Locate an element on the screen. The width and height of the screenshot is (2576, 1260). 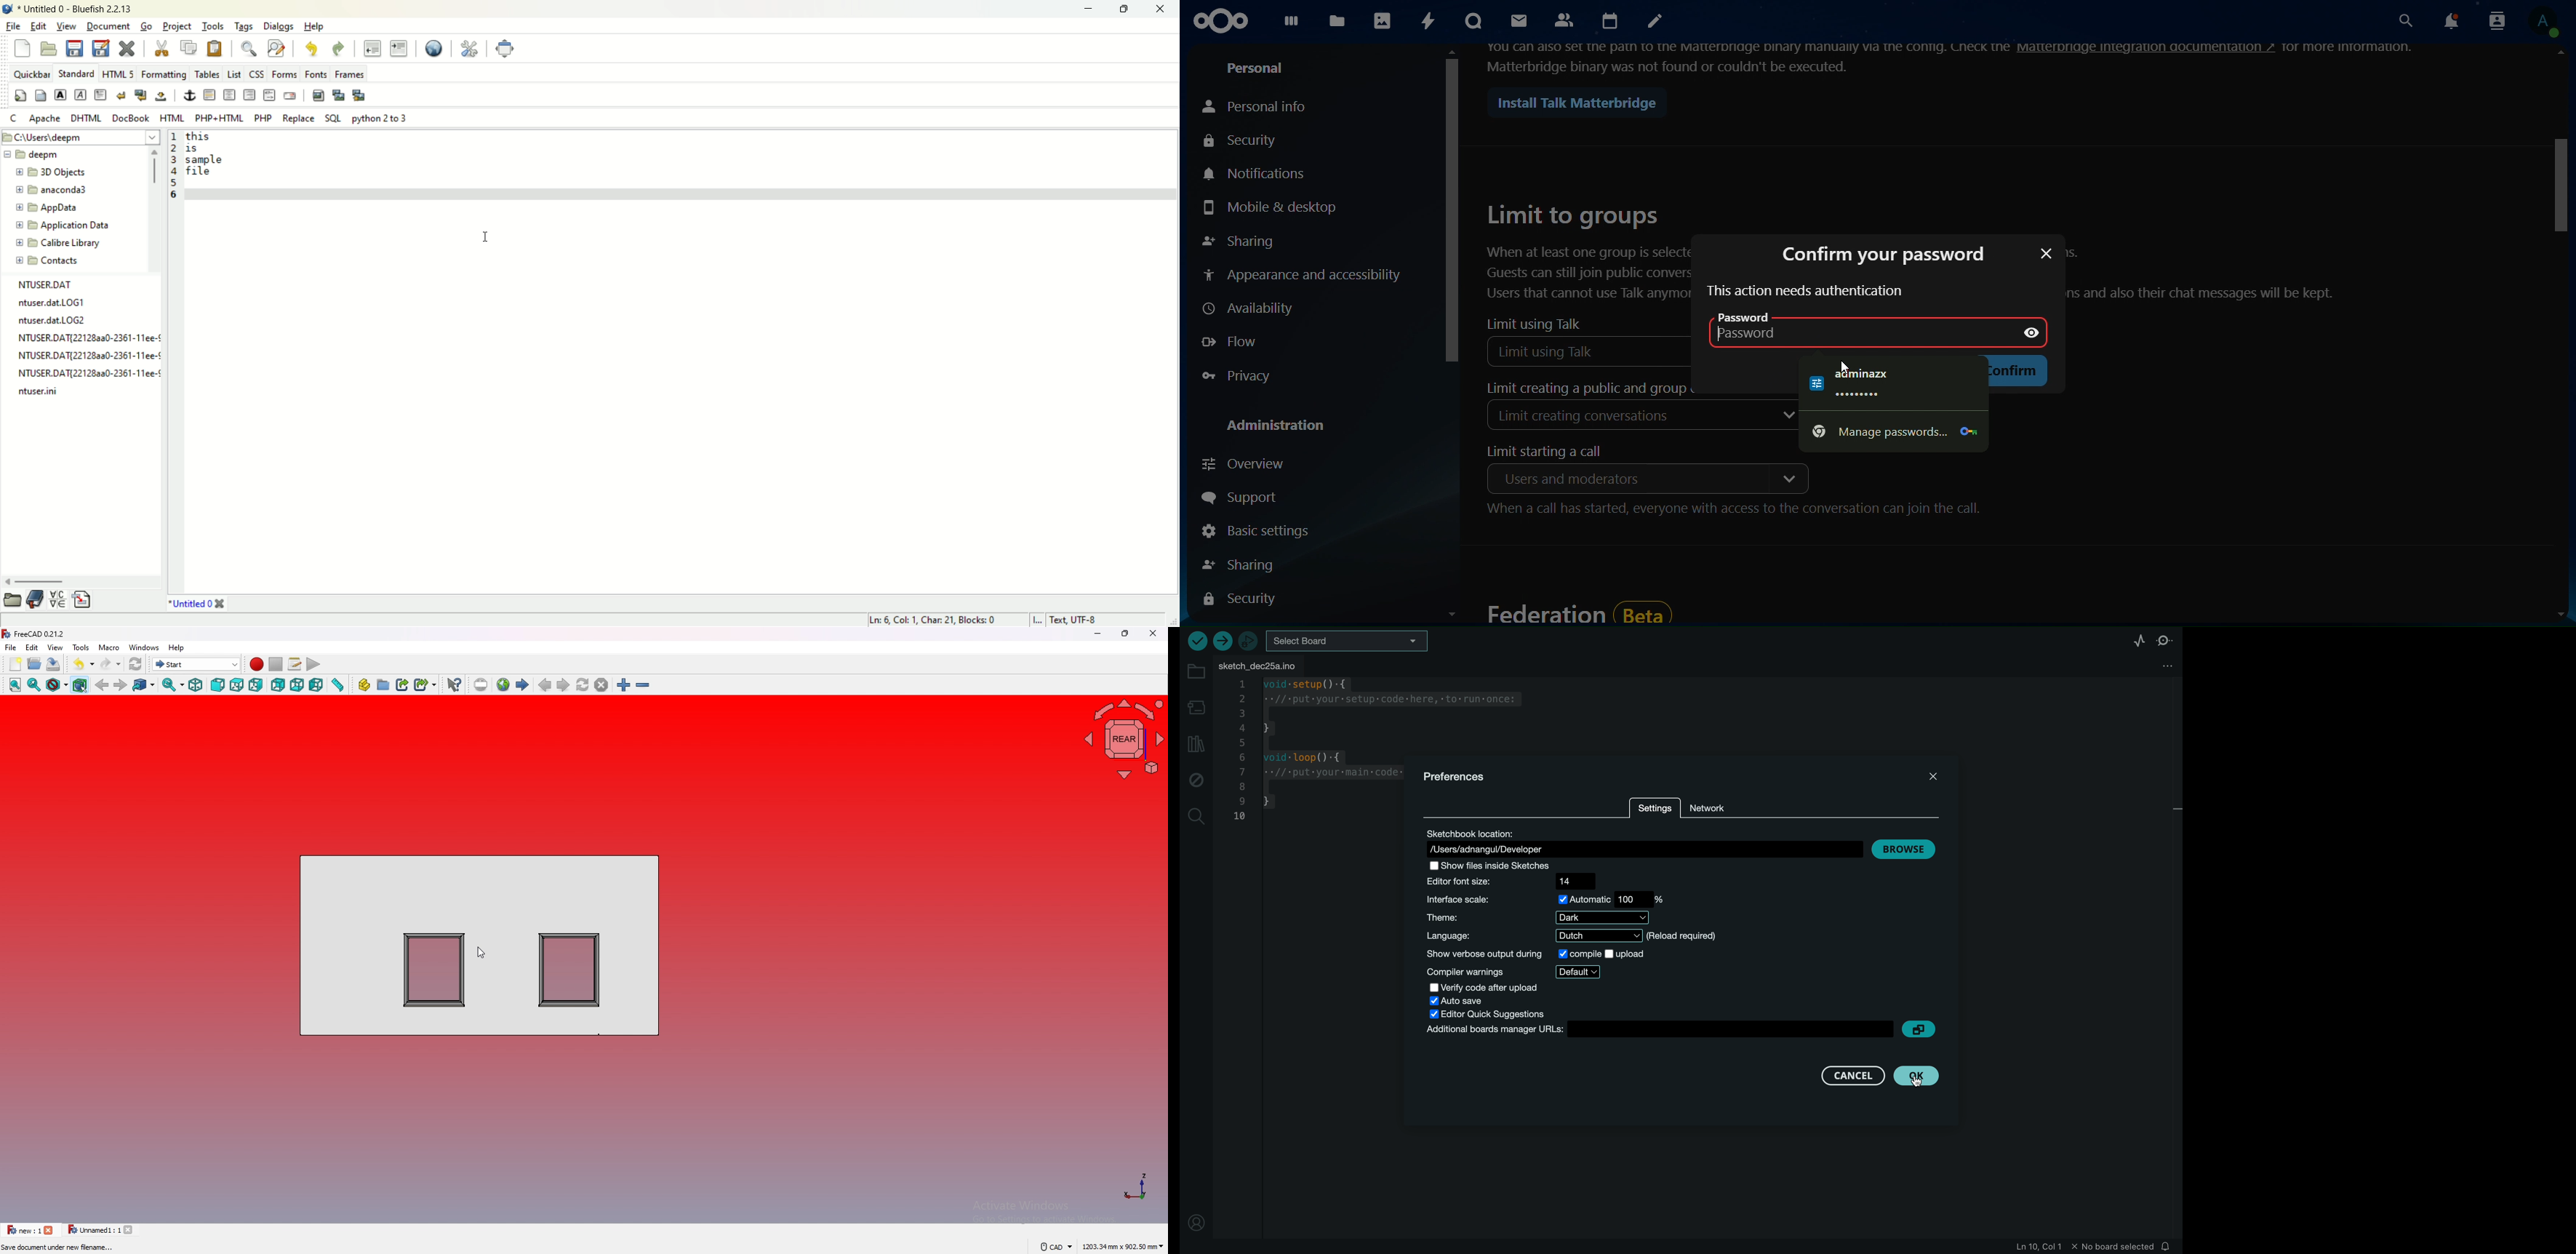
search is located at coordinates (2402, 22).